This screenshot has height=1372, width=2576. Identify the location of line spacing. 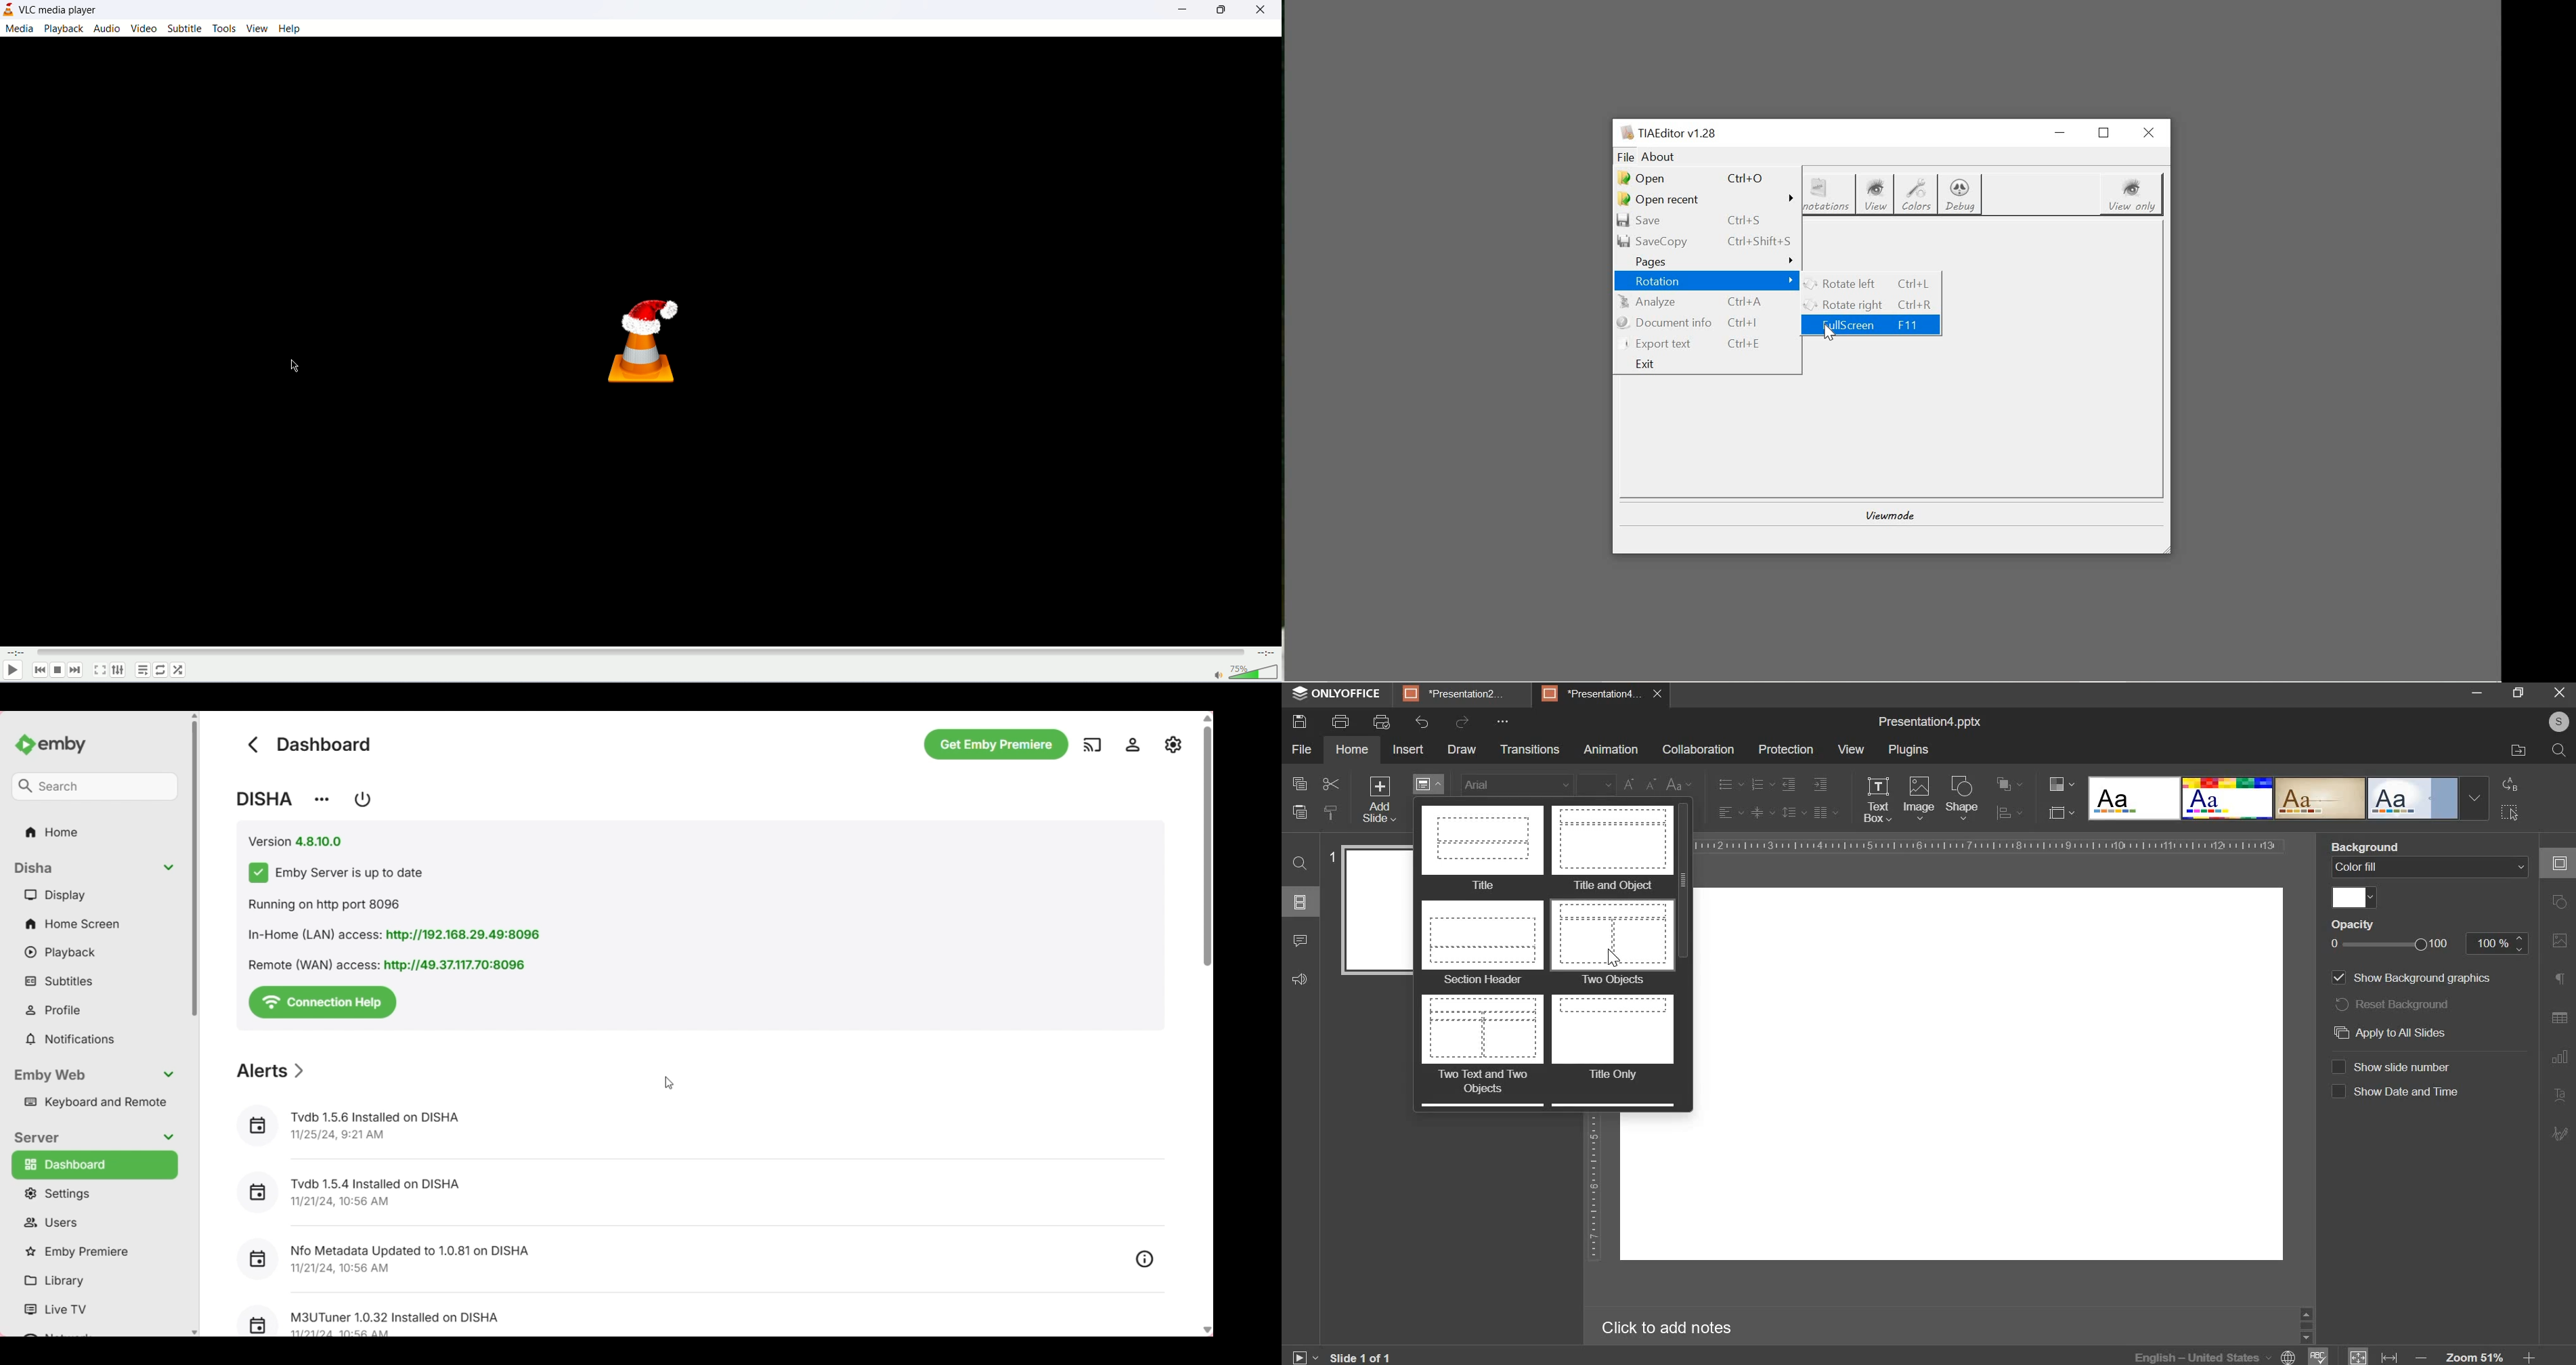
(1789, 812).